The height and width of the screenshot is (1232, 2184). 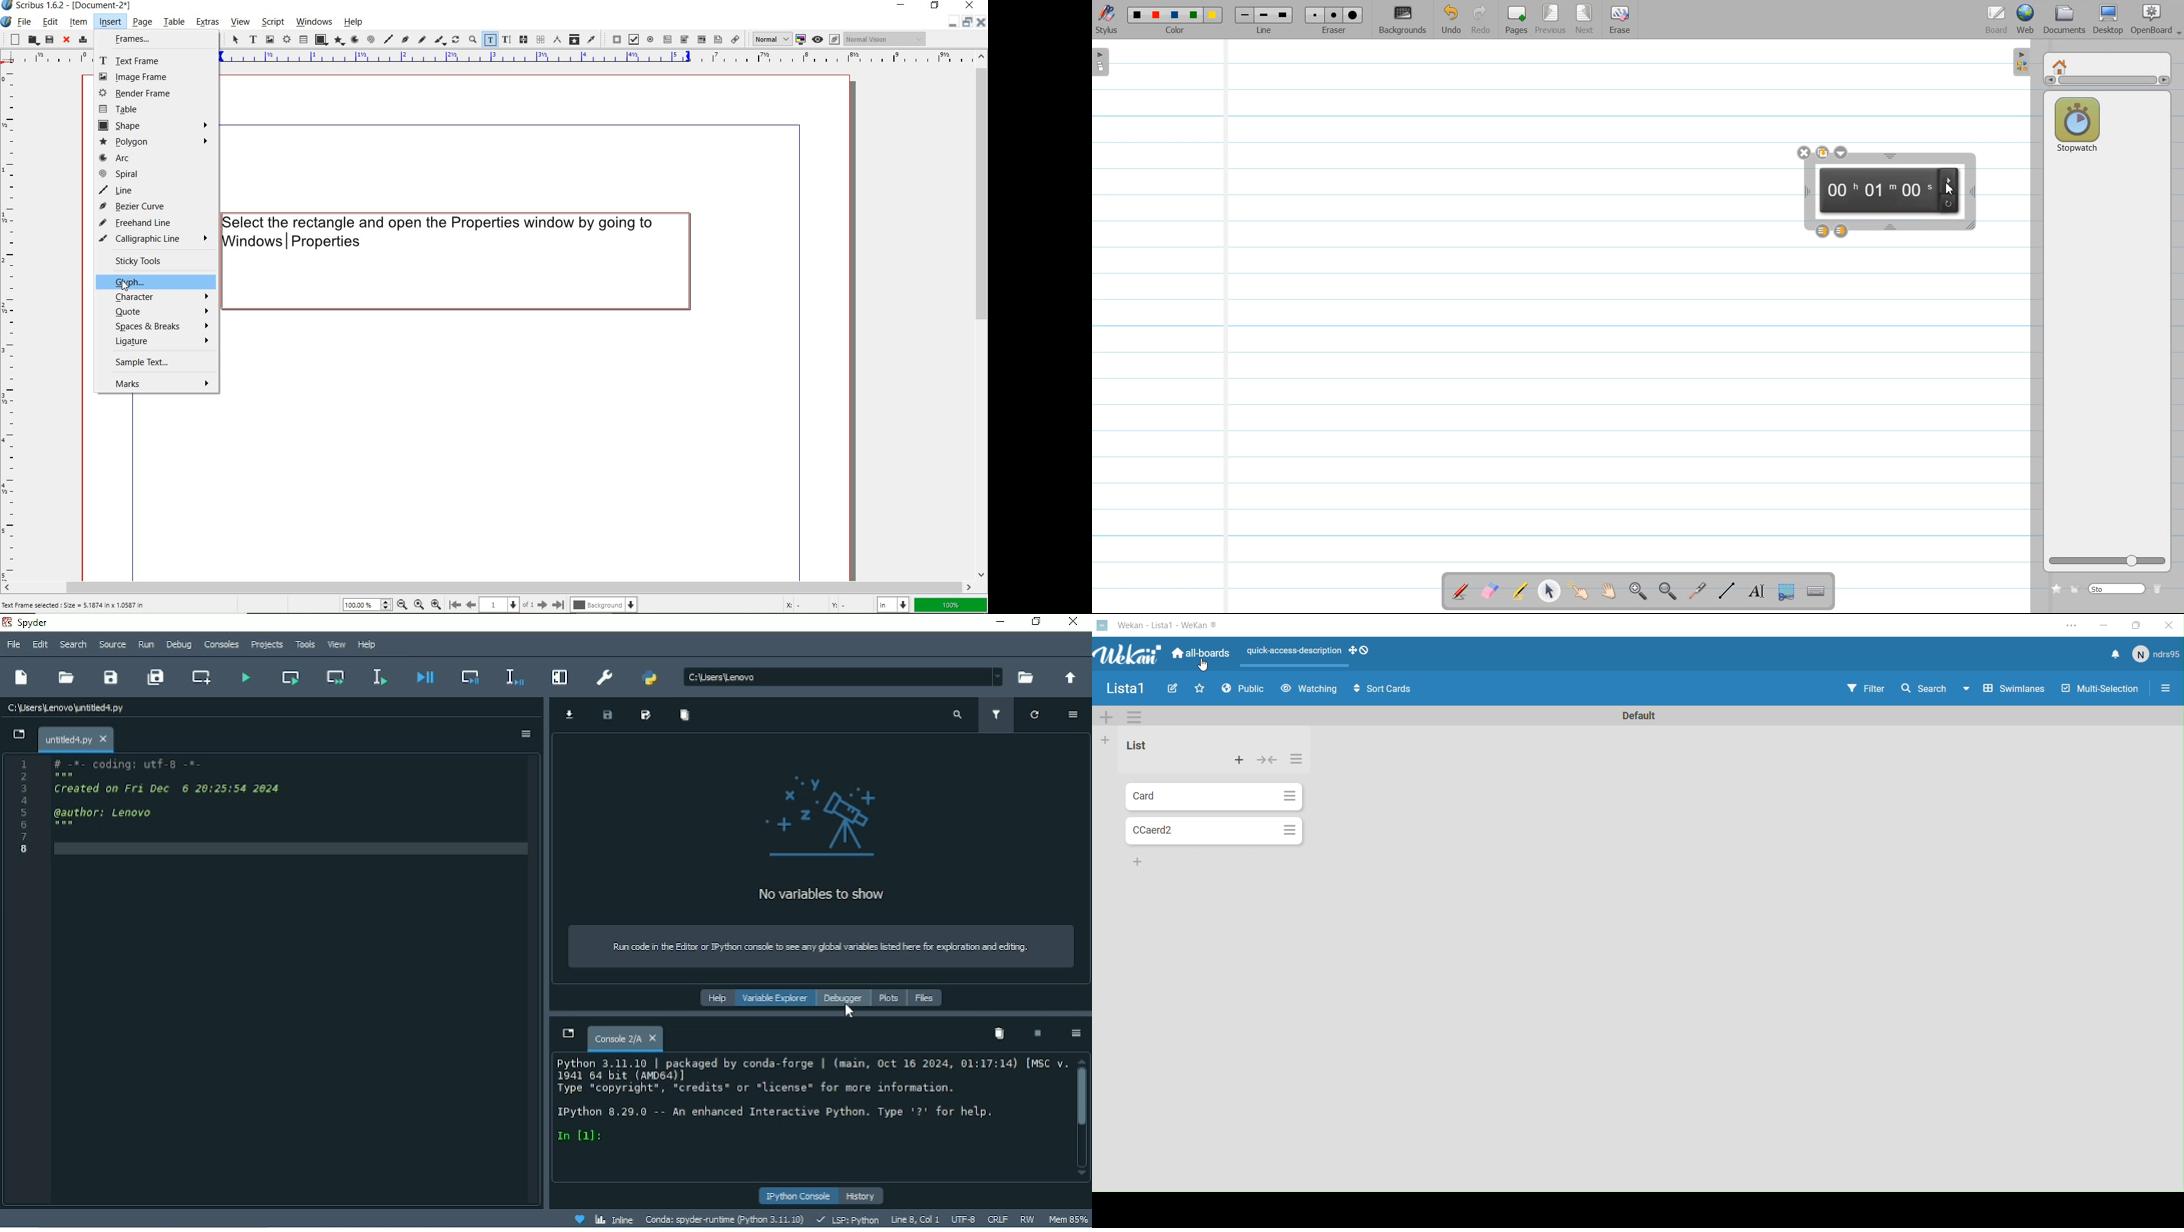 I want to click on polygon, so click(x=339, y=41).